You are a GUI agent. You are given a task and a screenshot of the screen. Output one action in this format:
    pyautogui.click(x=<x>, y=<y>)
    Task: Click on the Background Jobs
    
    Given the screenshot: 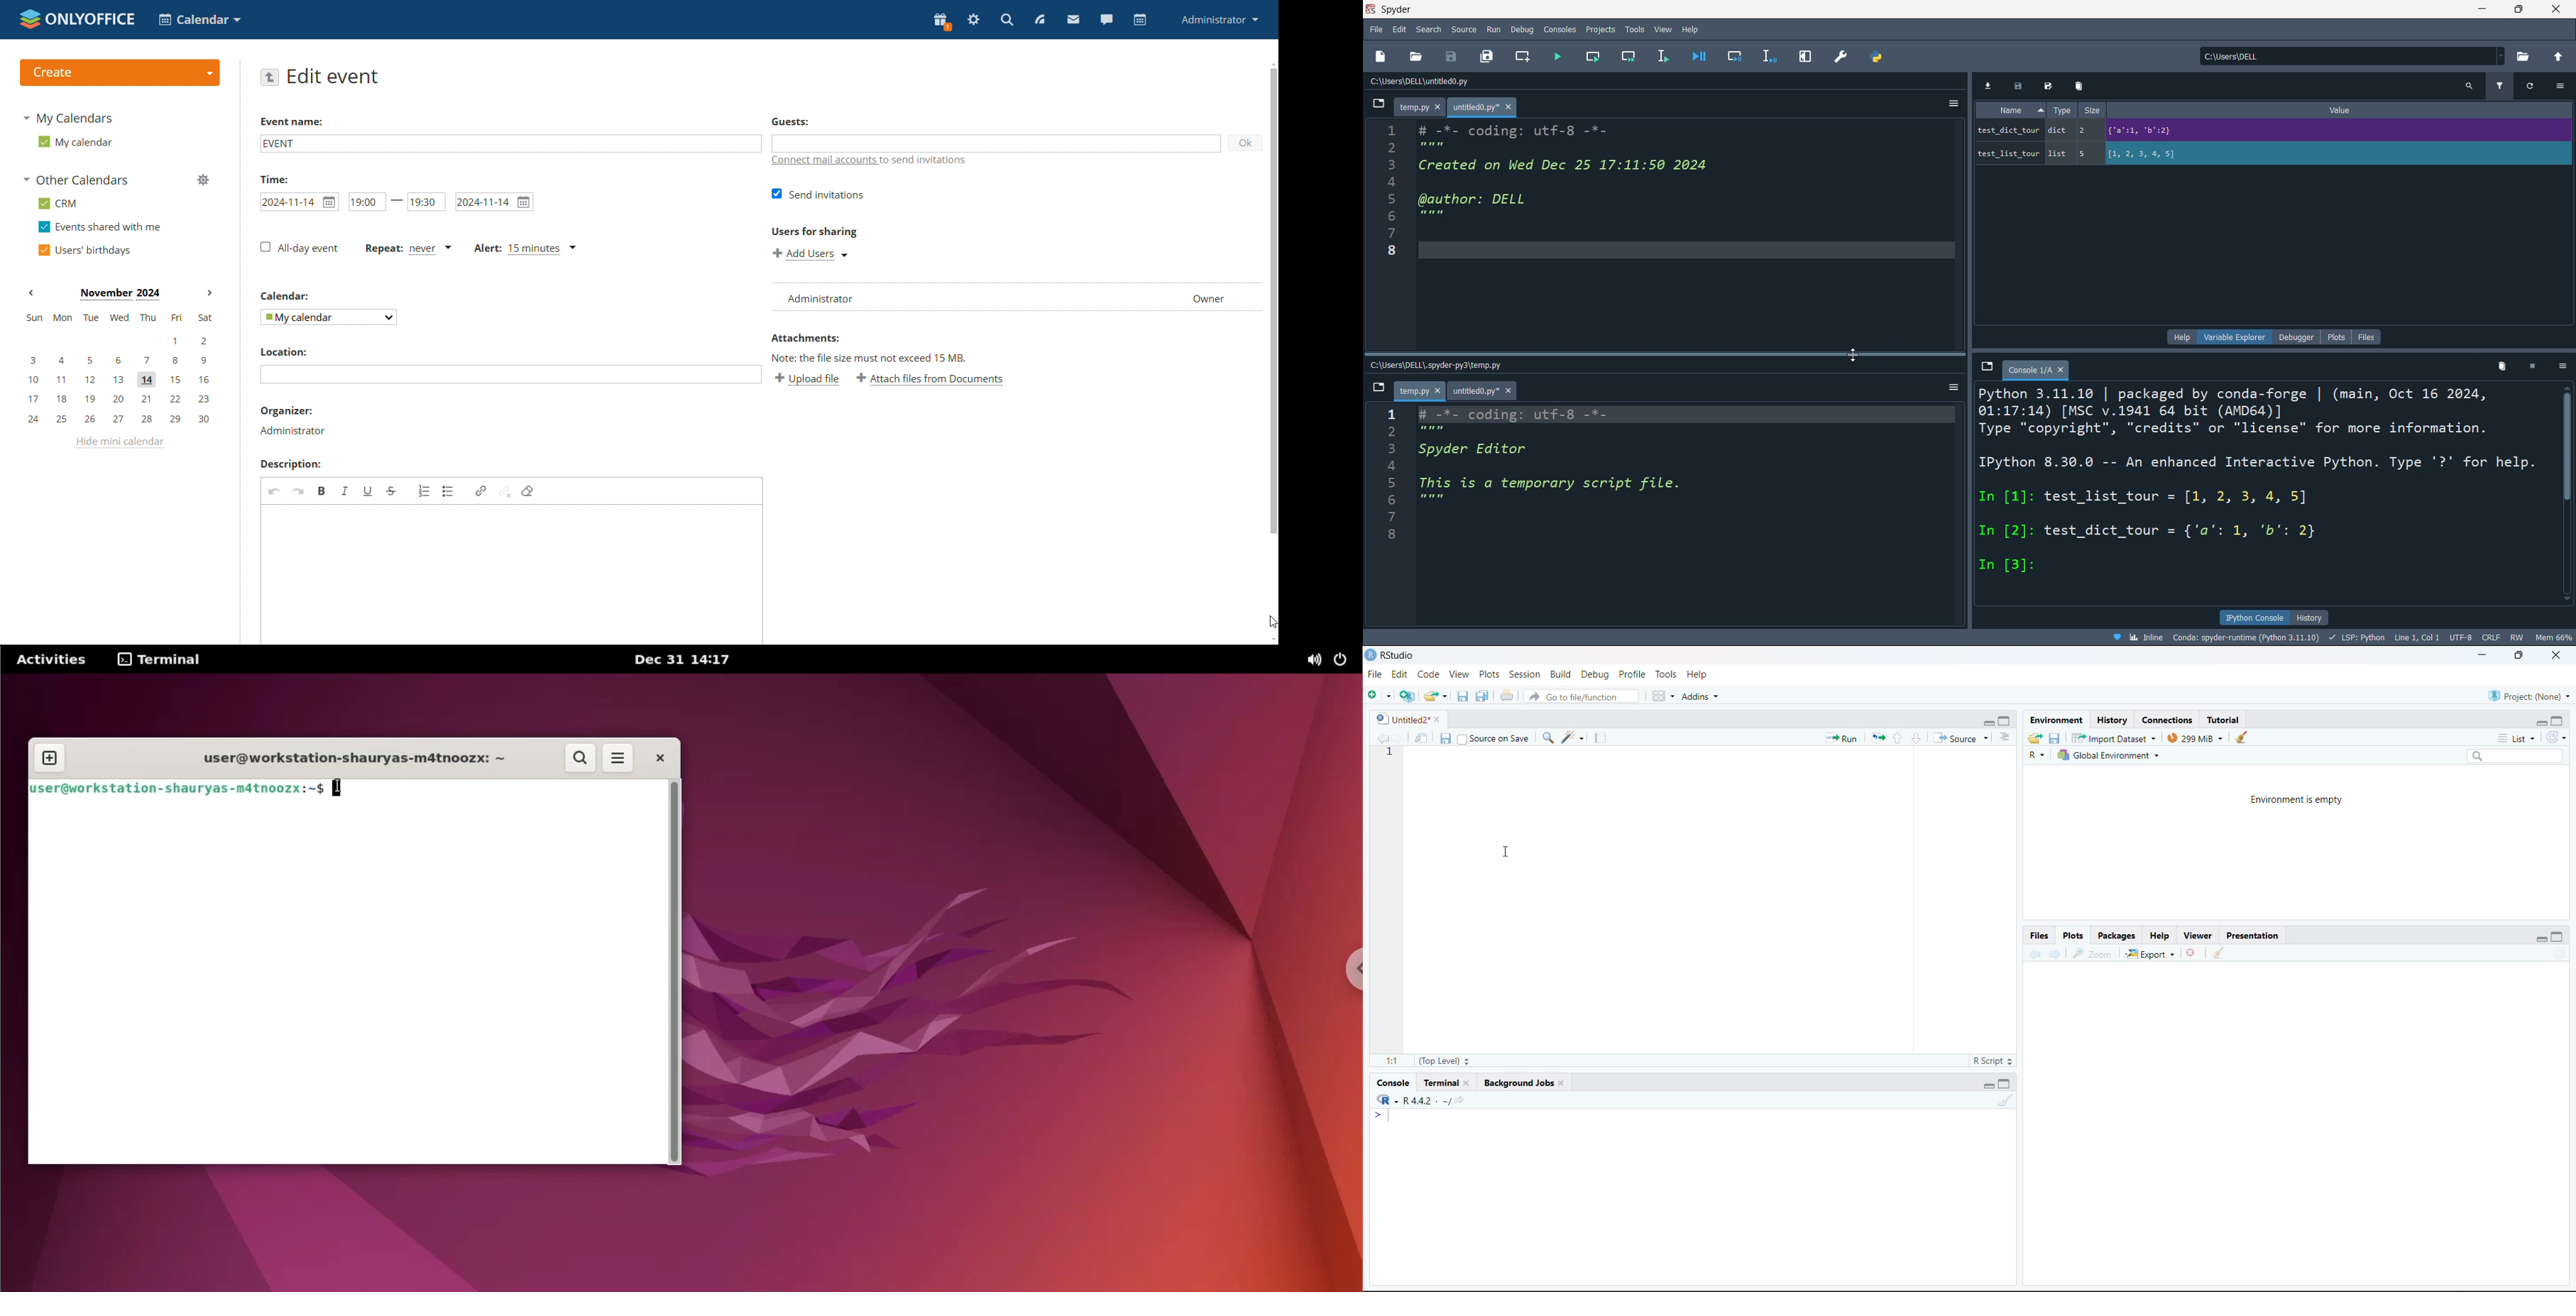 What is the action you would take?
    pyautogui.click(x=1519, y=1084)
    